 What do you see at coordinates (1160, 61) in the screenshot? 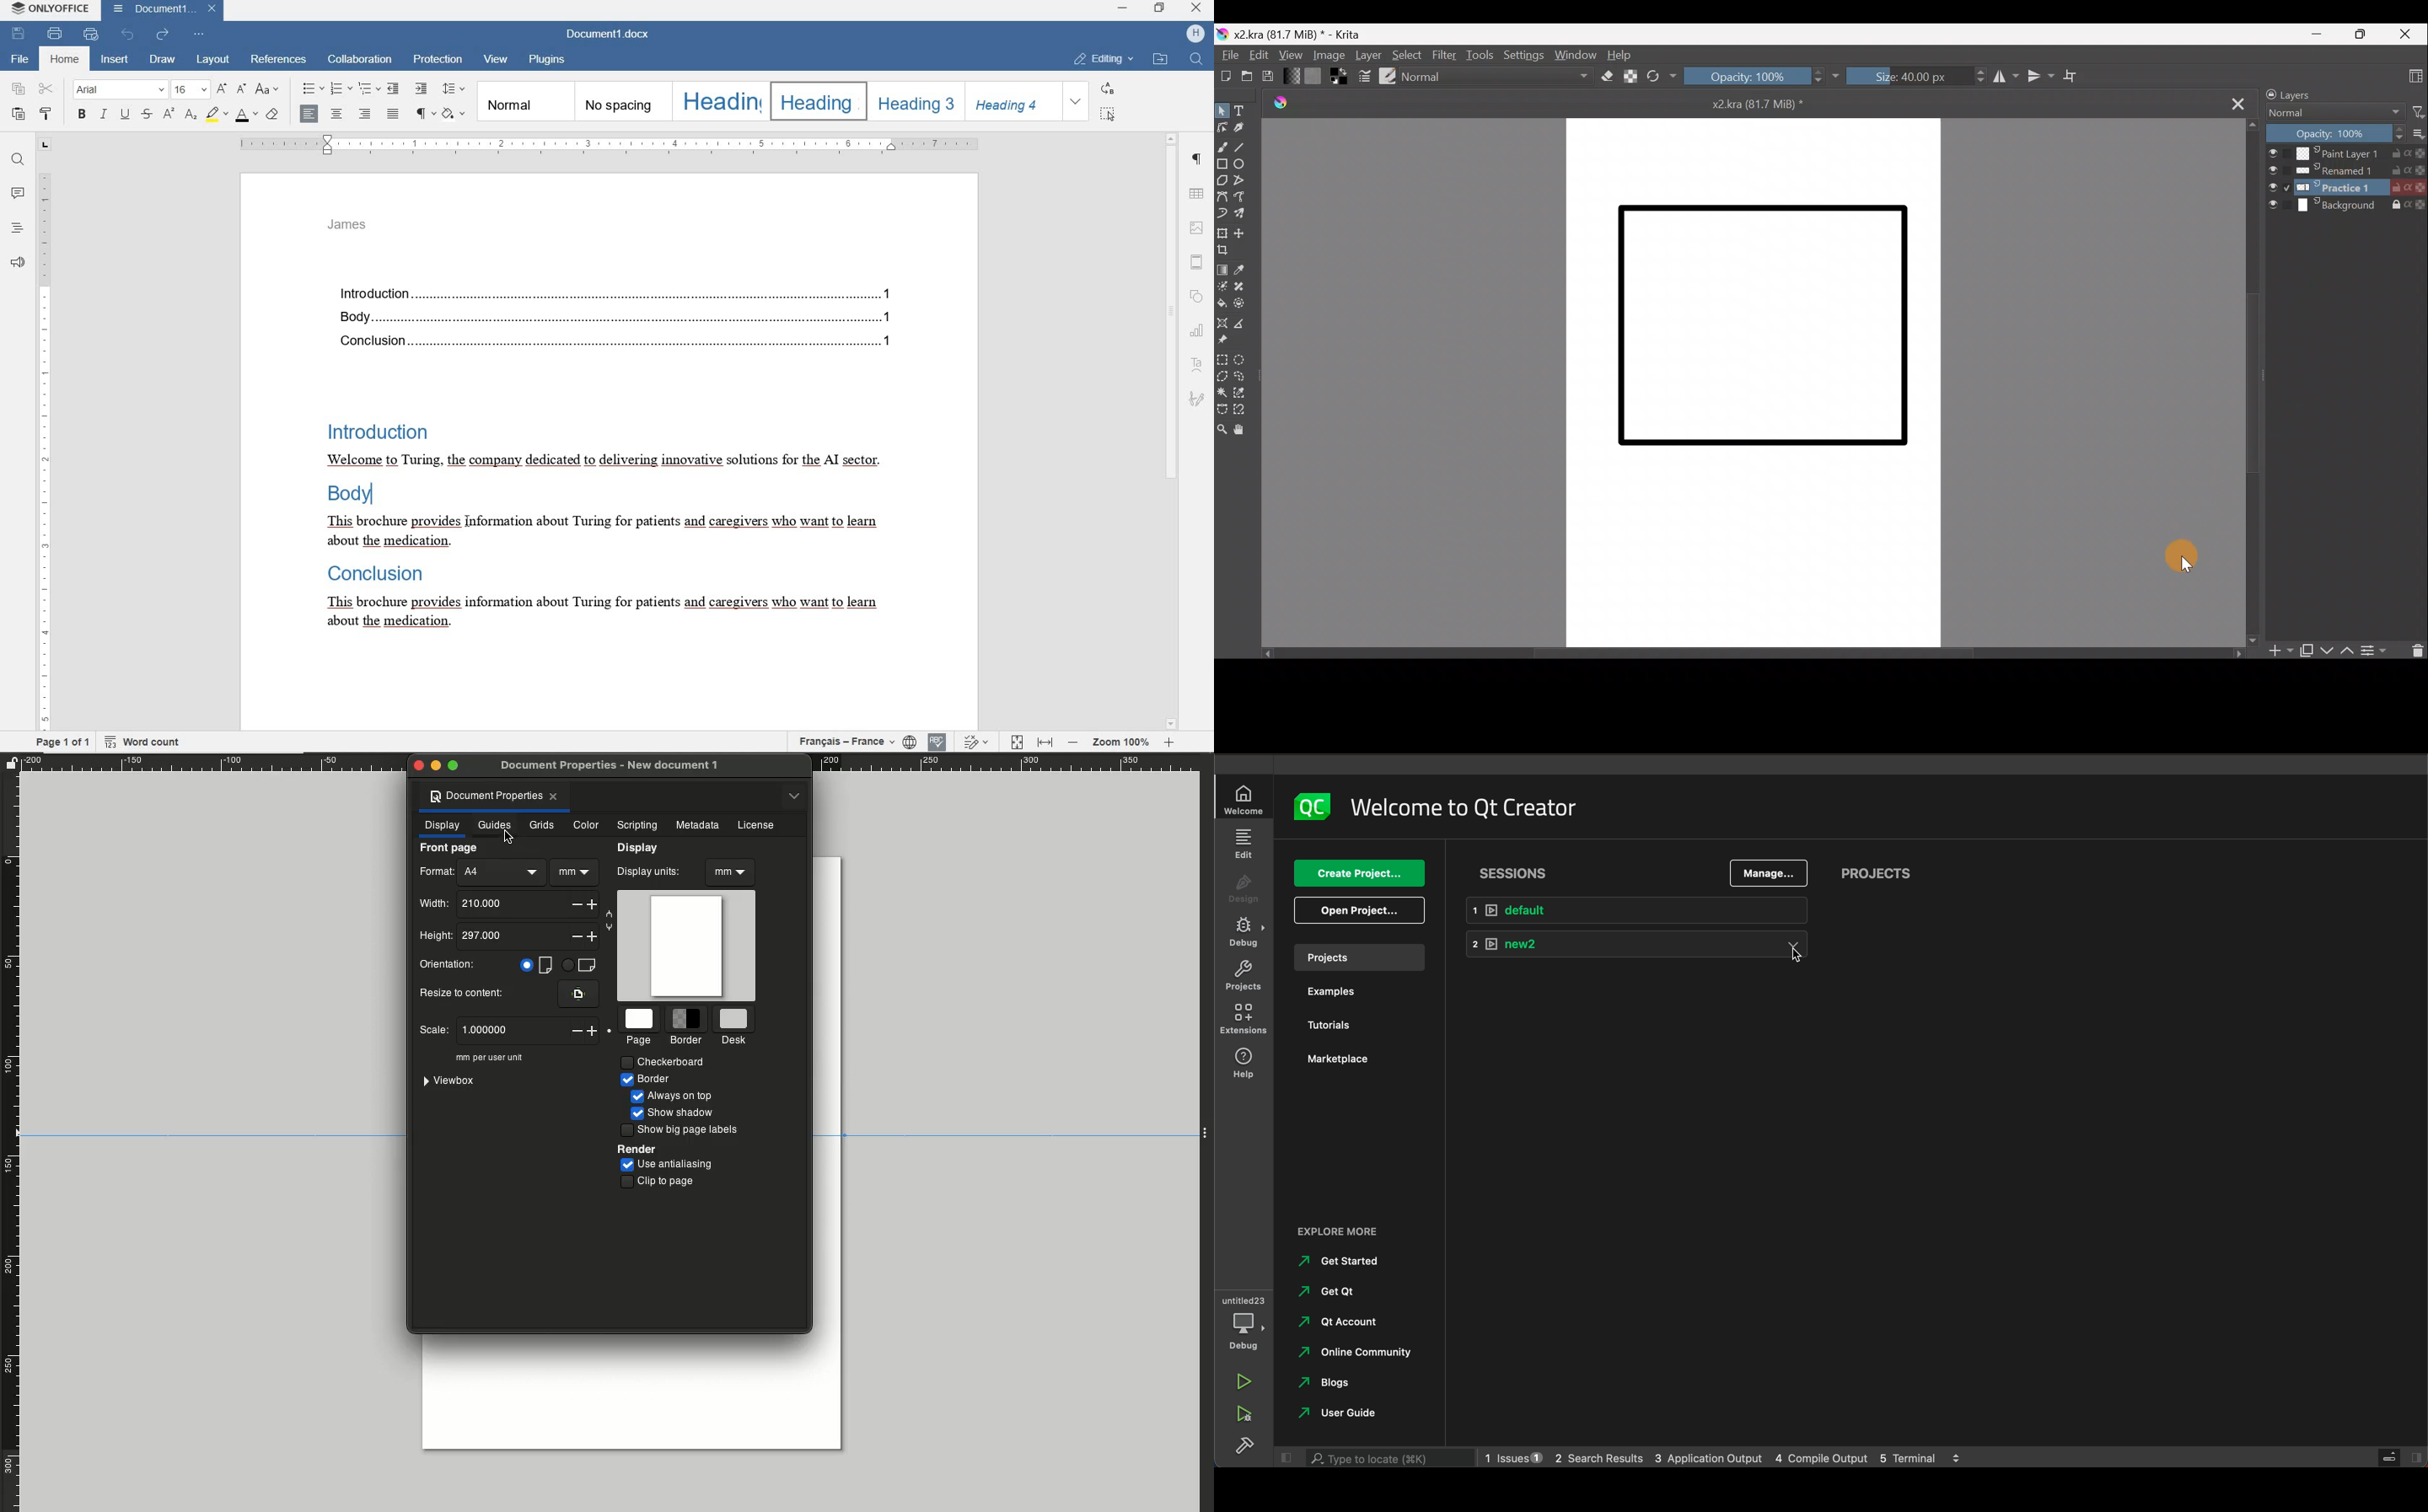
I see `OPEN FILE LOCATION` at bounding box center [1160, 61].